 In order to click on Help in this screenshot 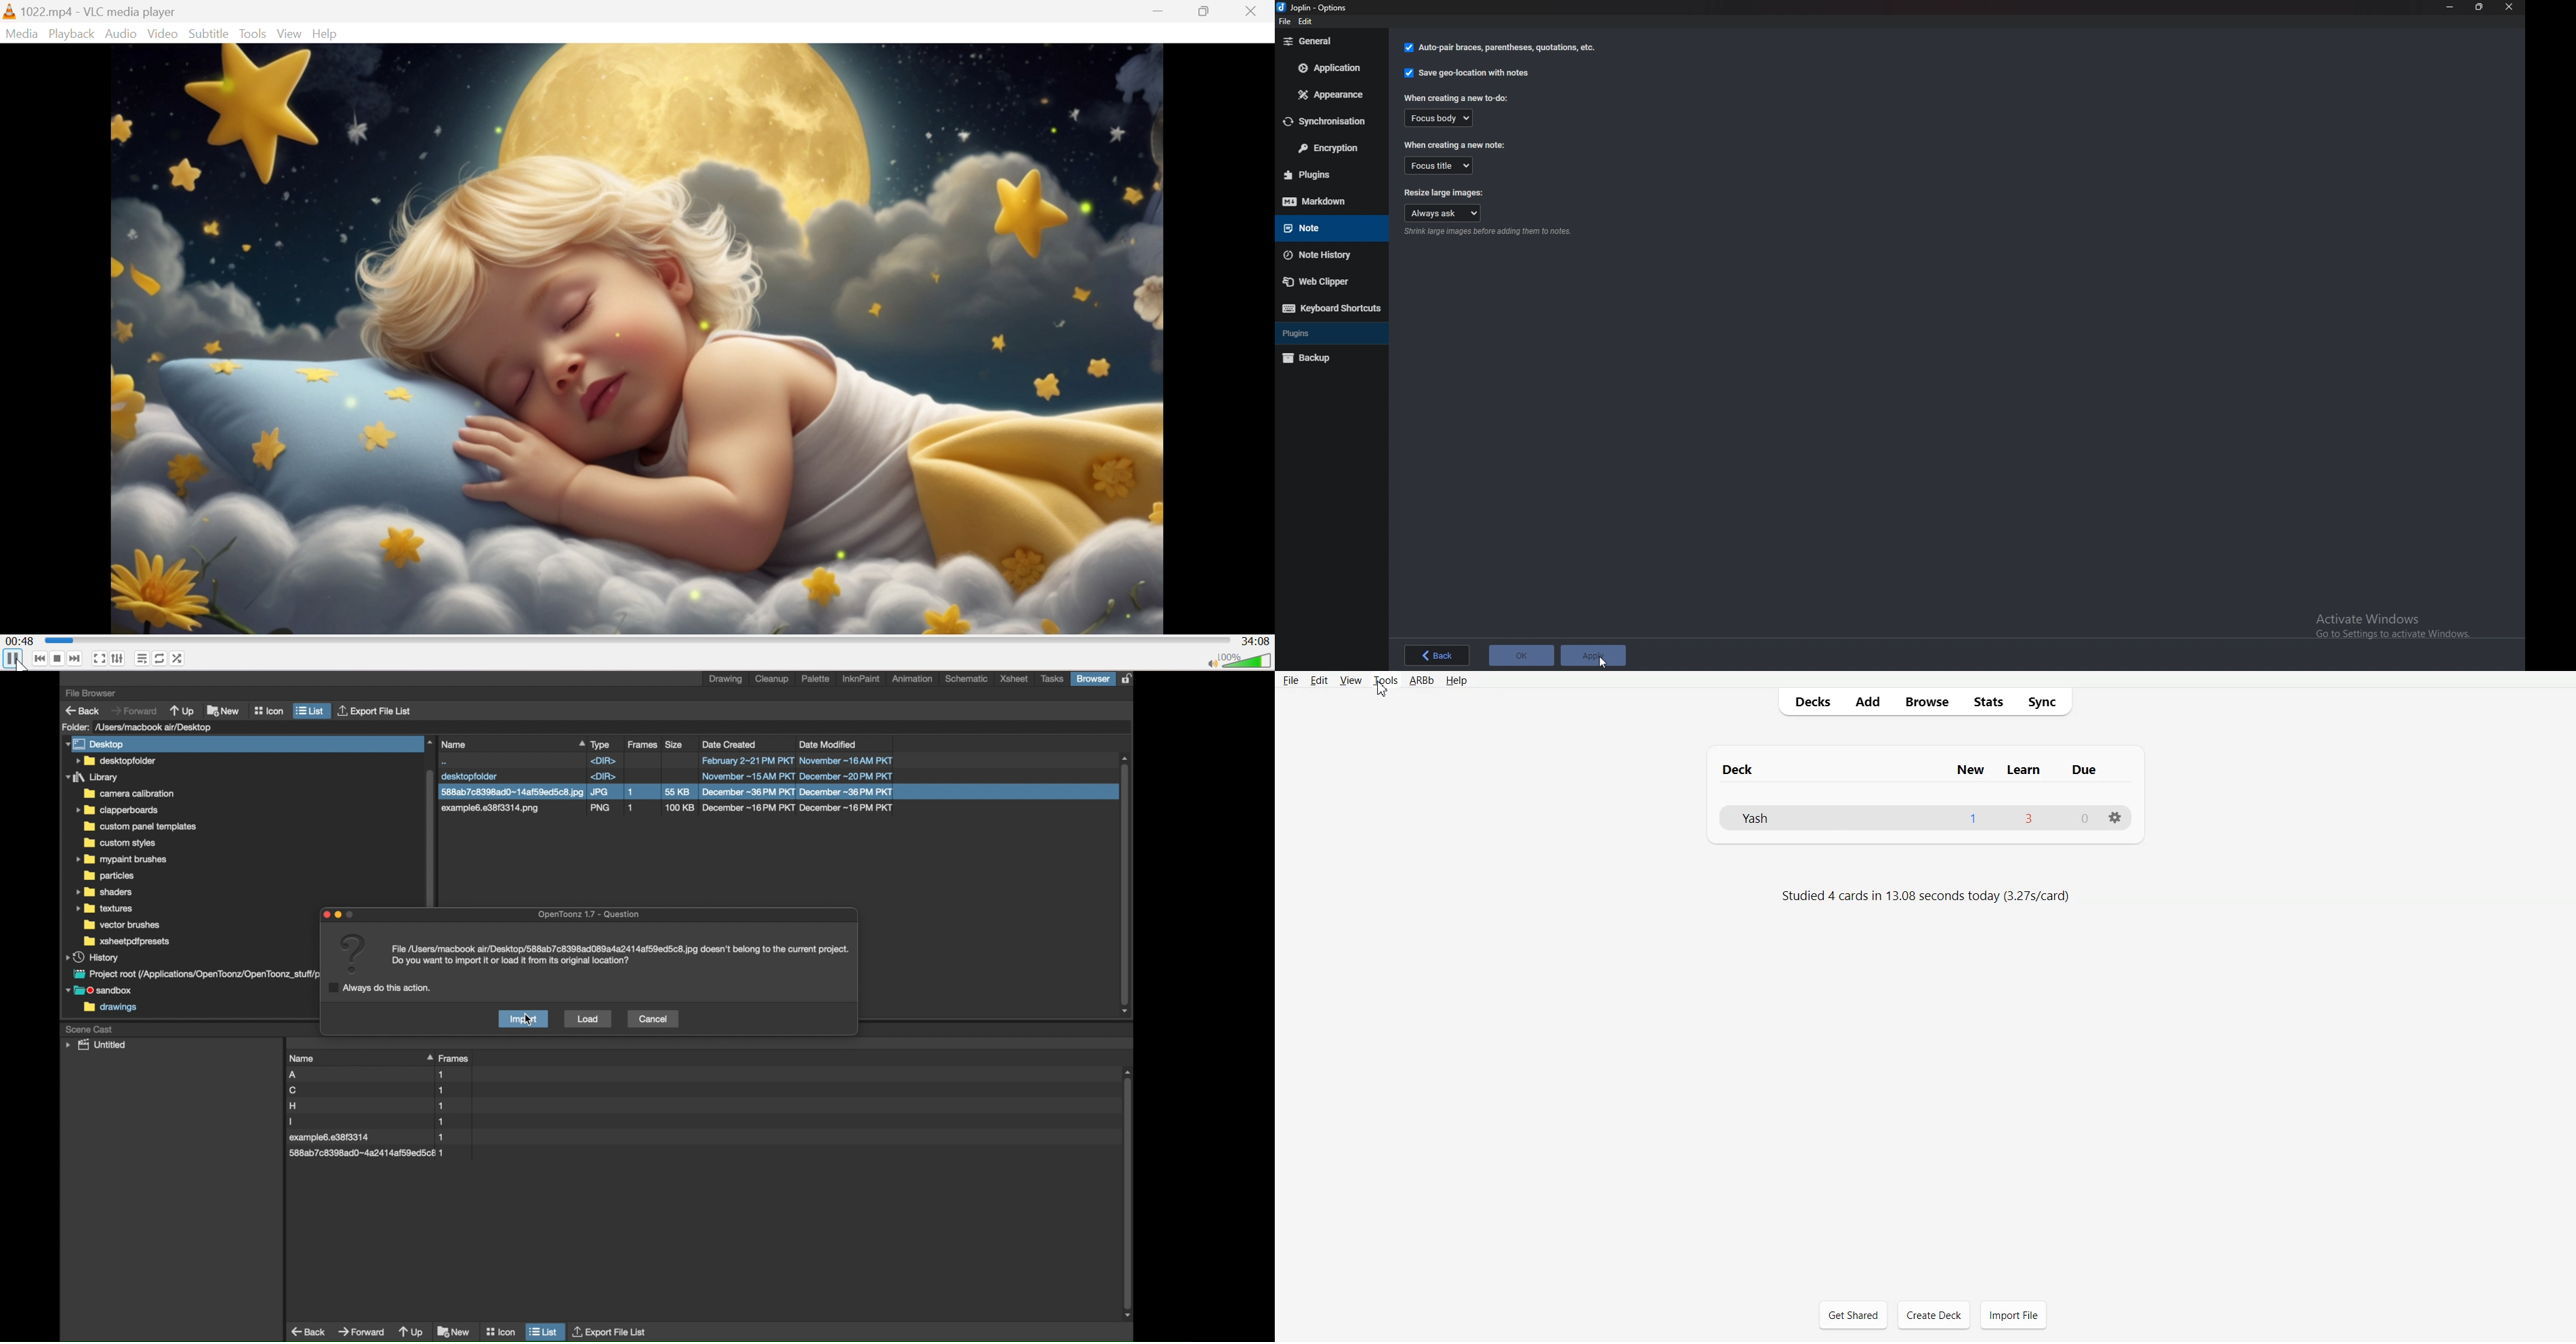, I will do `click(324, 35)`.